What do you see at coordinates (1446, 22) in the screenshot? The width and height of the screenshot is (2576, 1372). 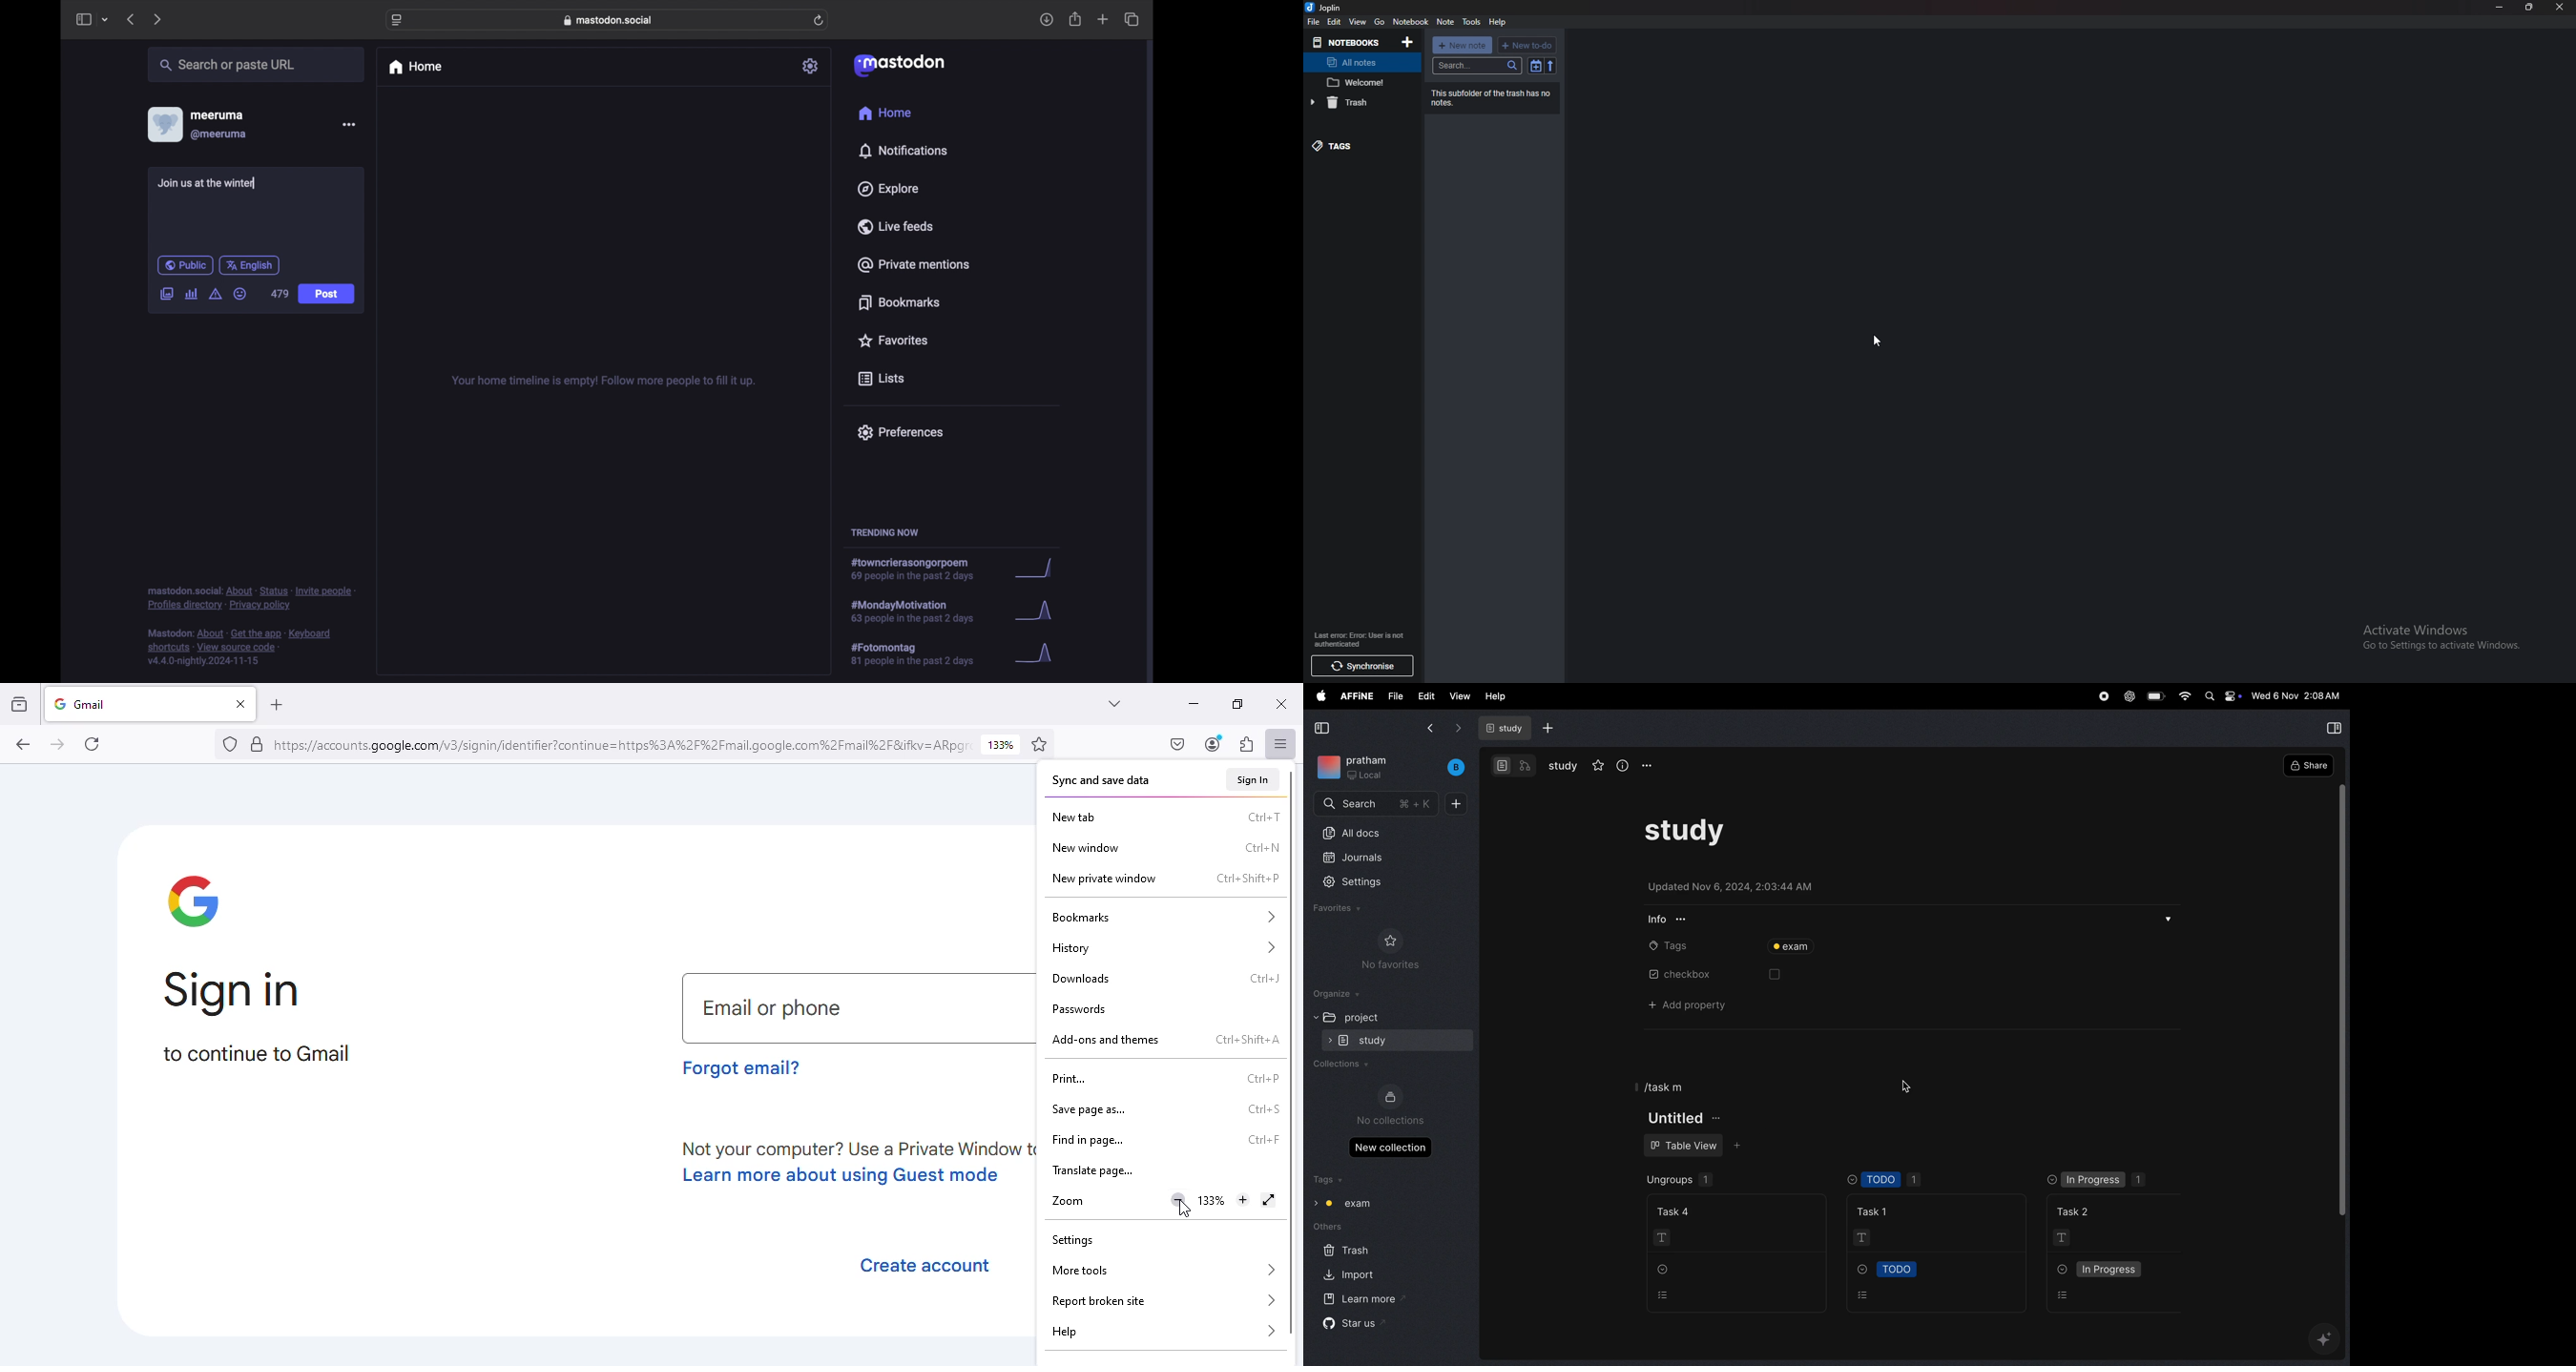 I see `note` at bounding box center [1446, 22].